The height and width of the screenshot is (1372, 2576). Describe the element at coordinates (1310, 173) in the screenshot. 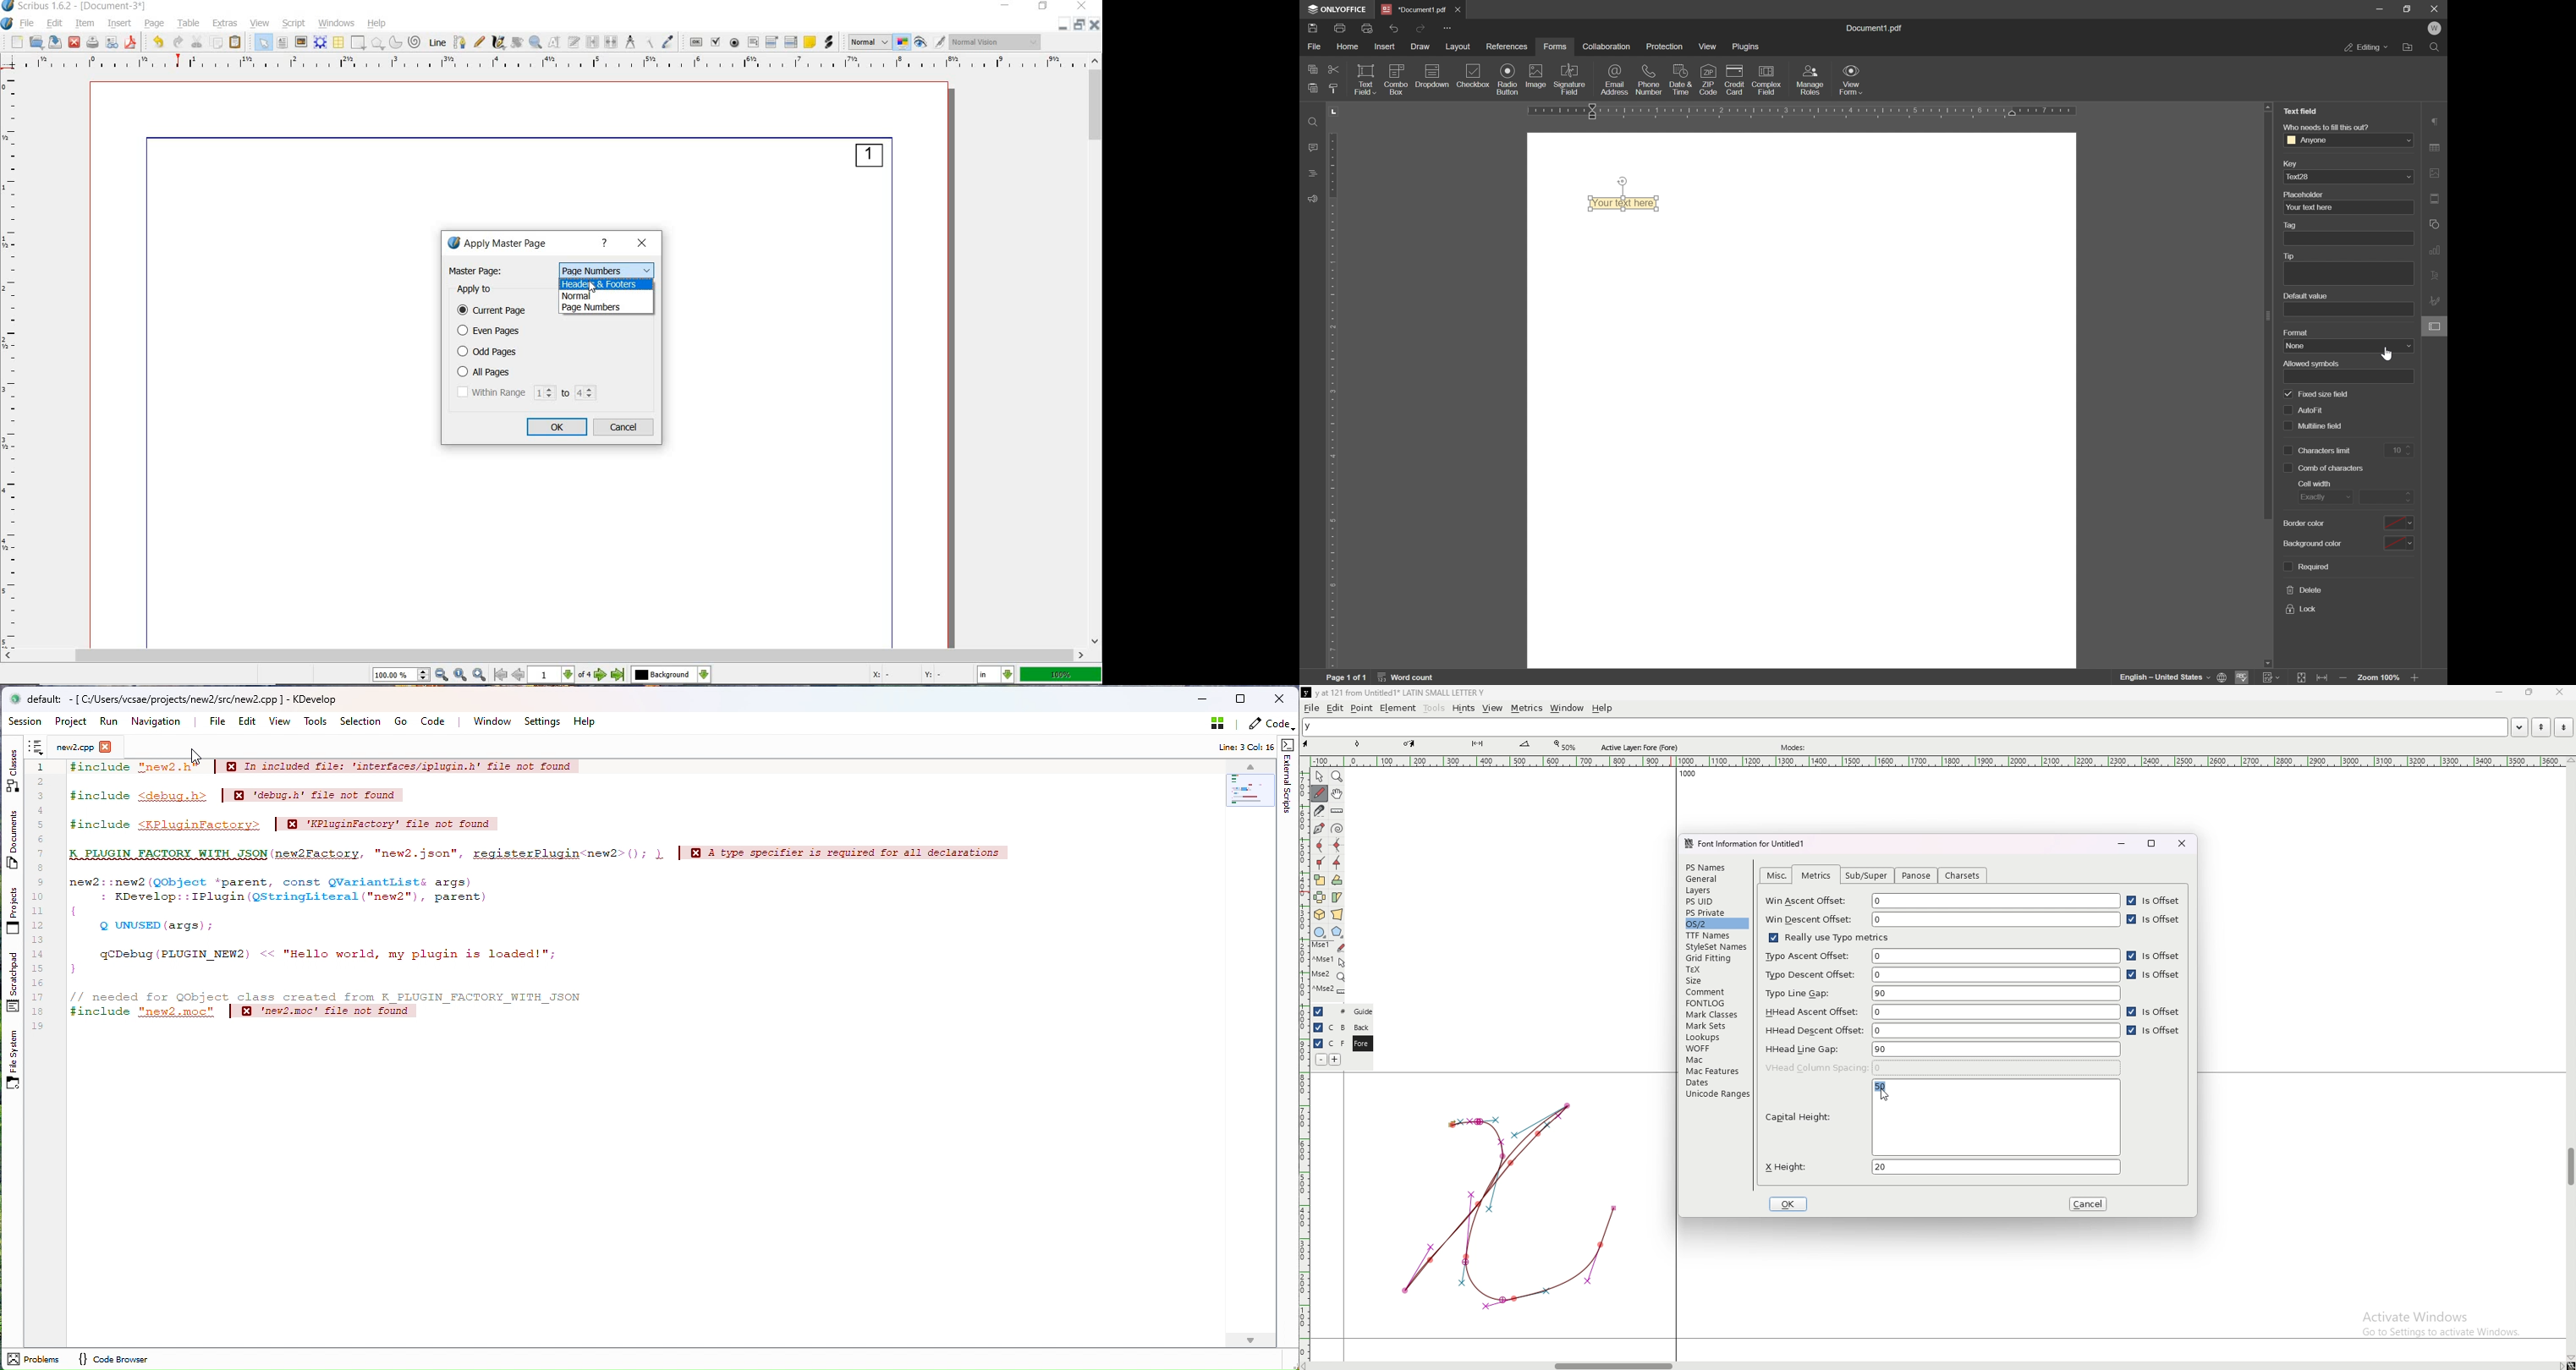

I see `headings` at that location.